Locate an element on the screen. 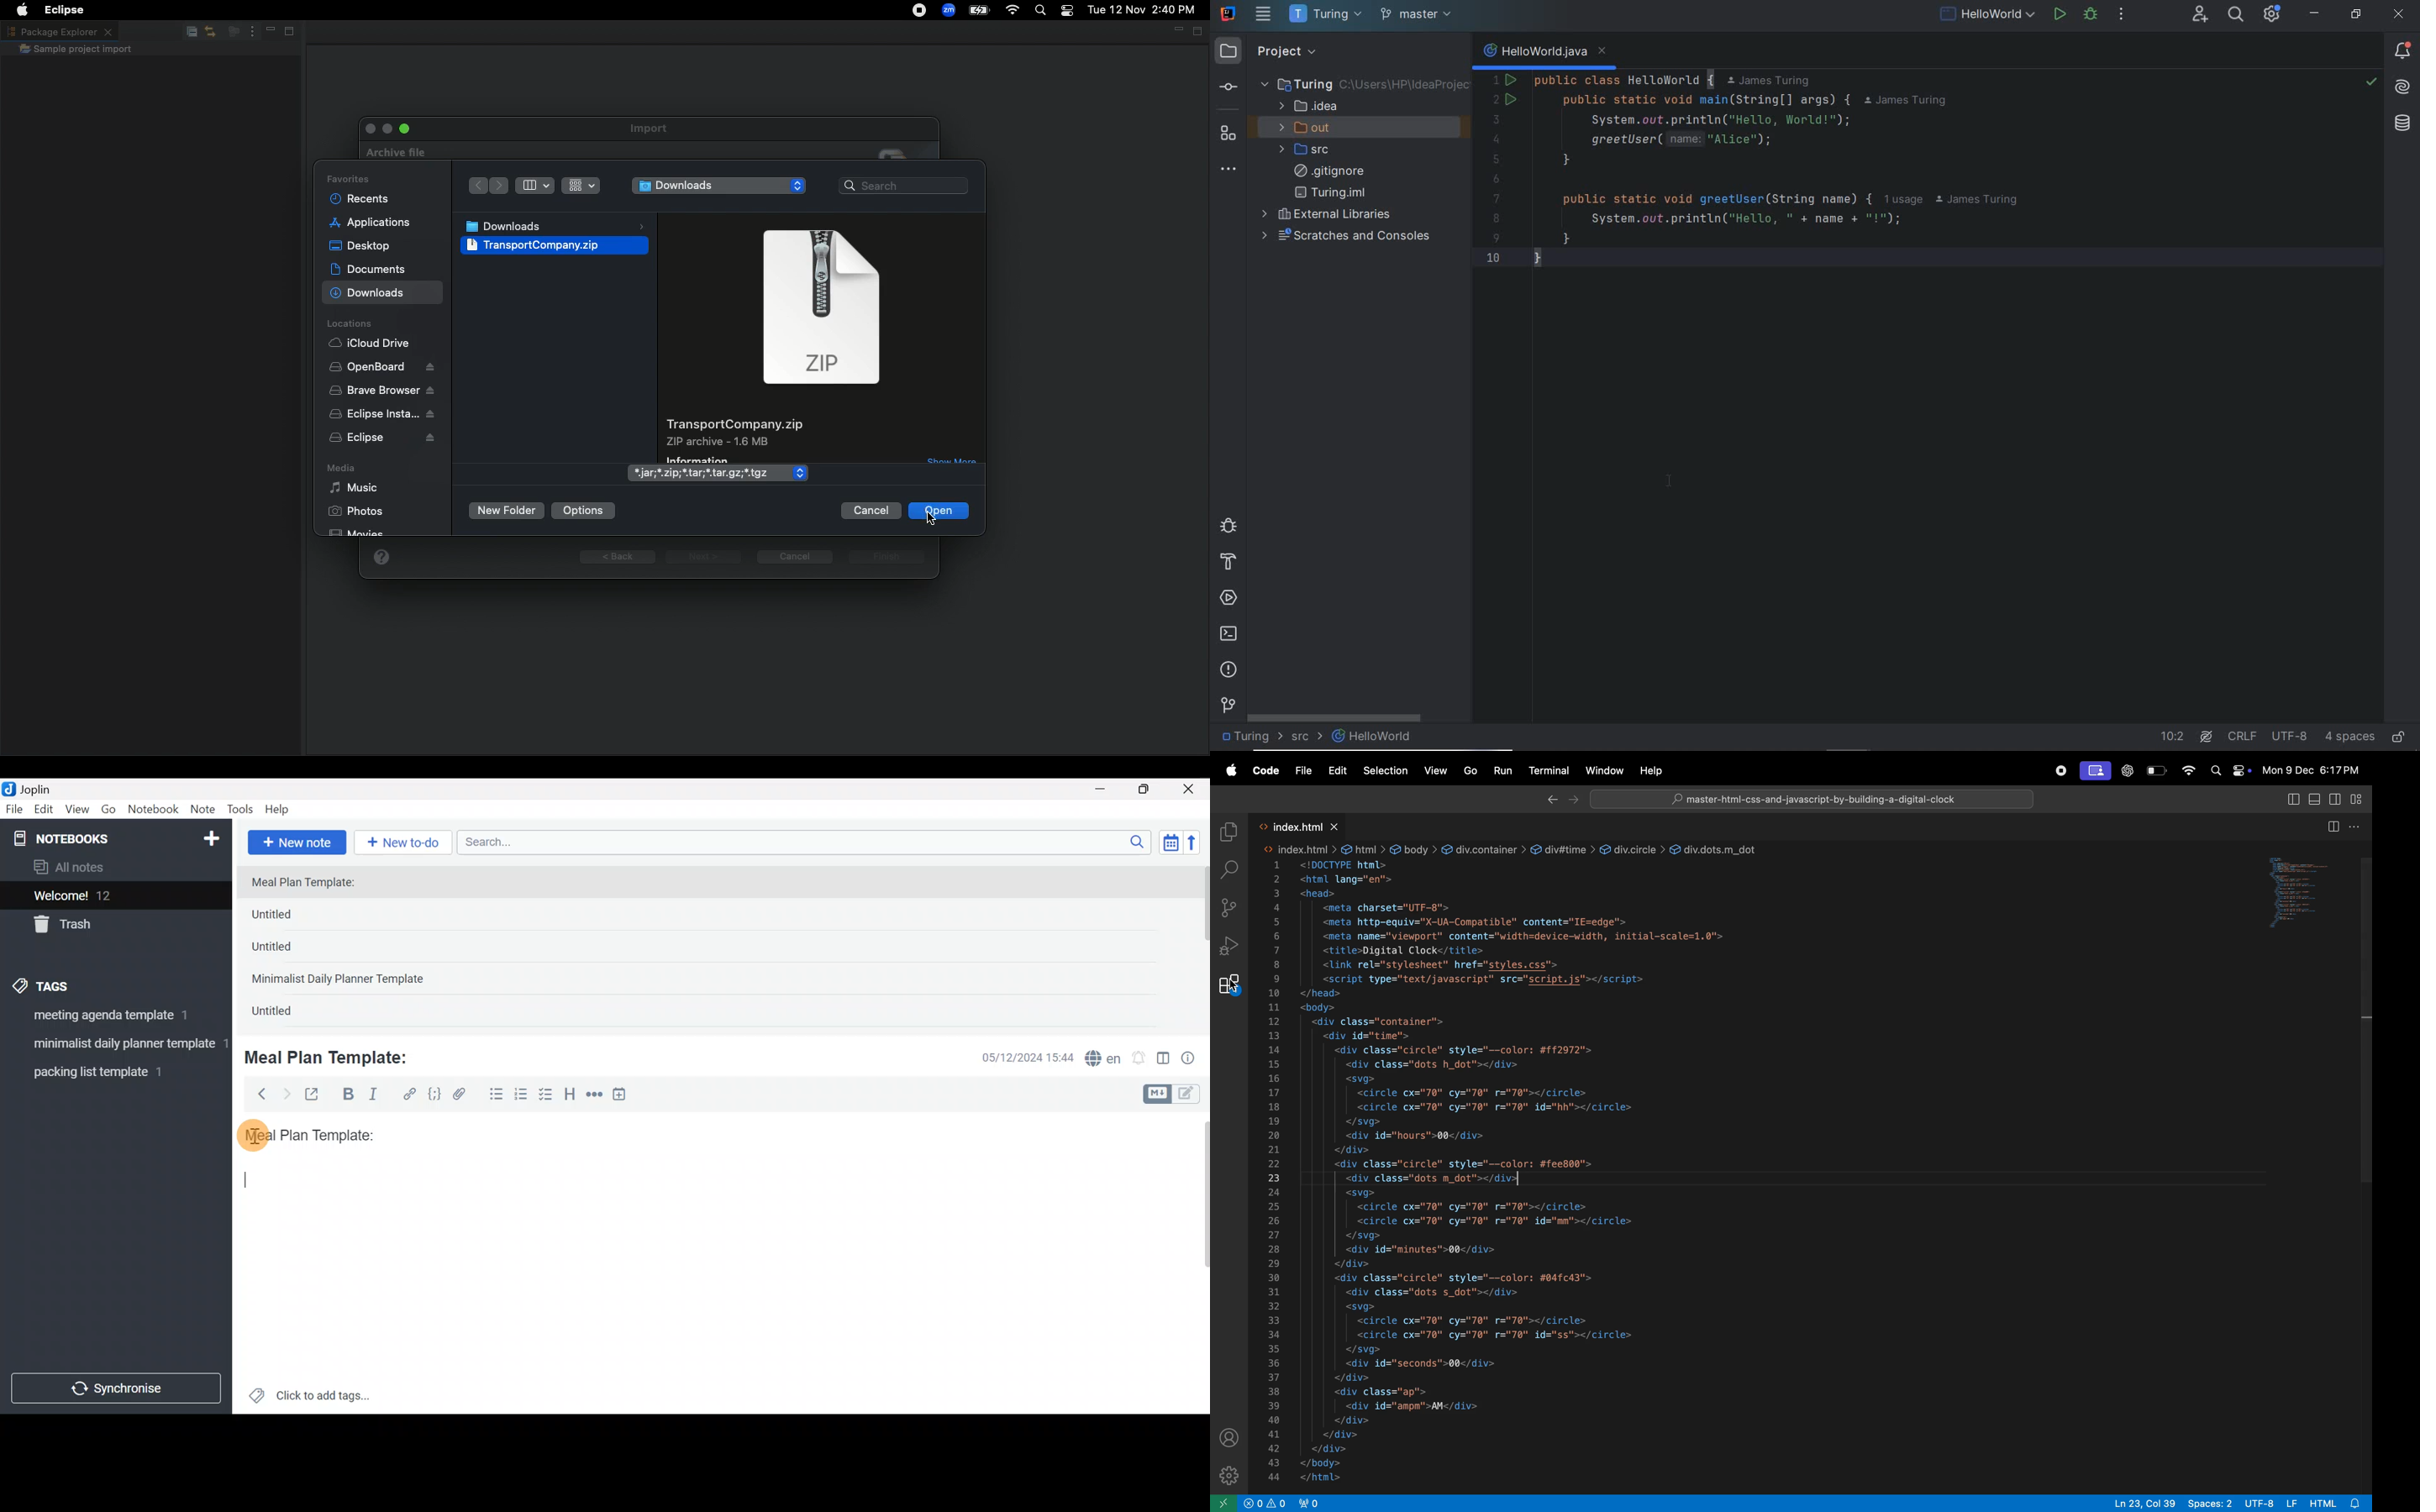  AI Assistant is located at coordinates (2403, 88).